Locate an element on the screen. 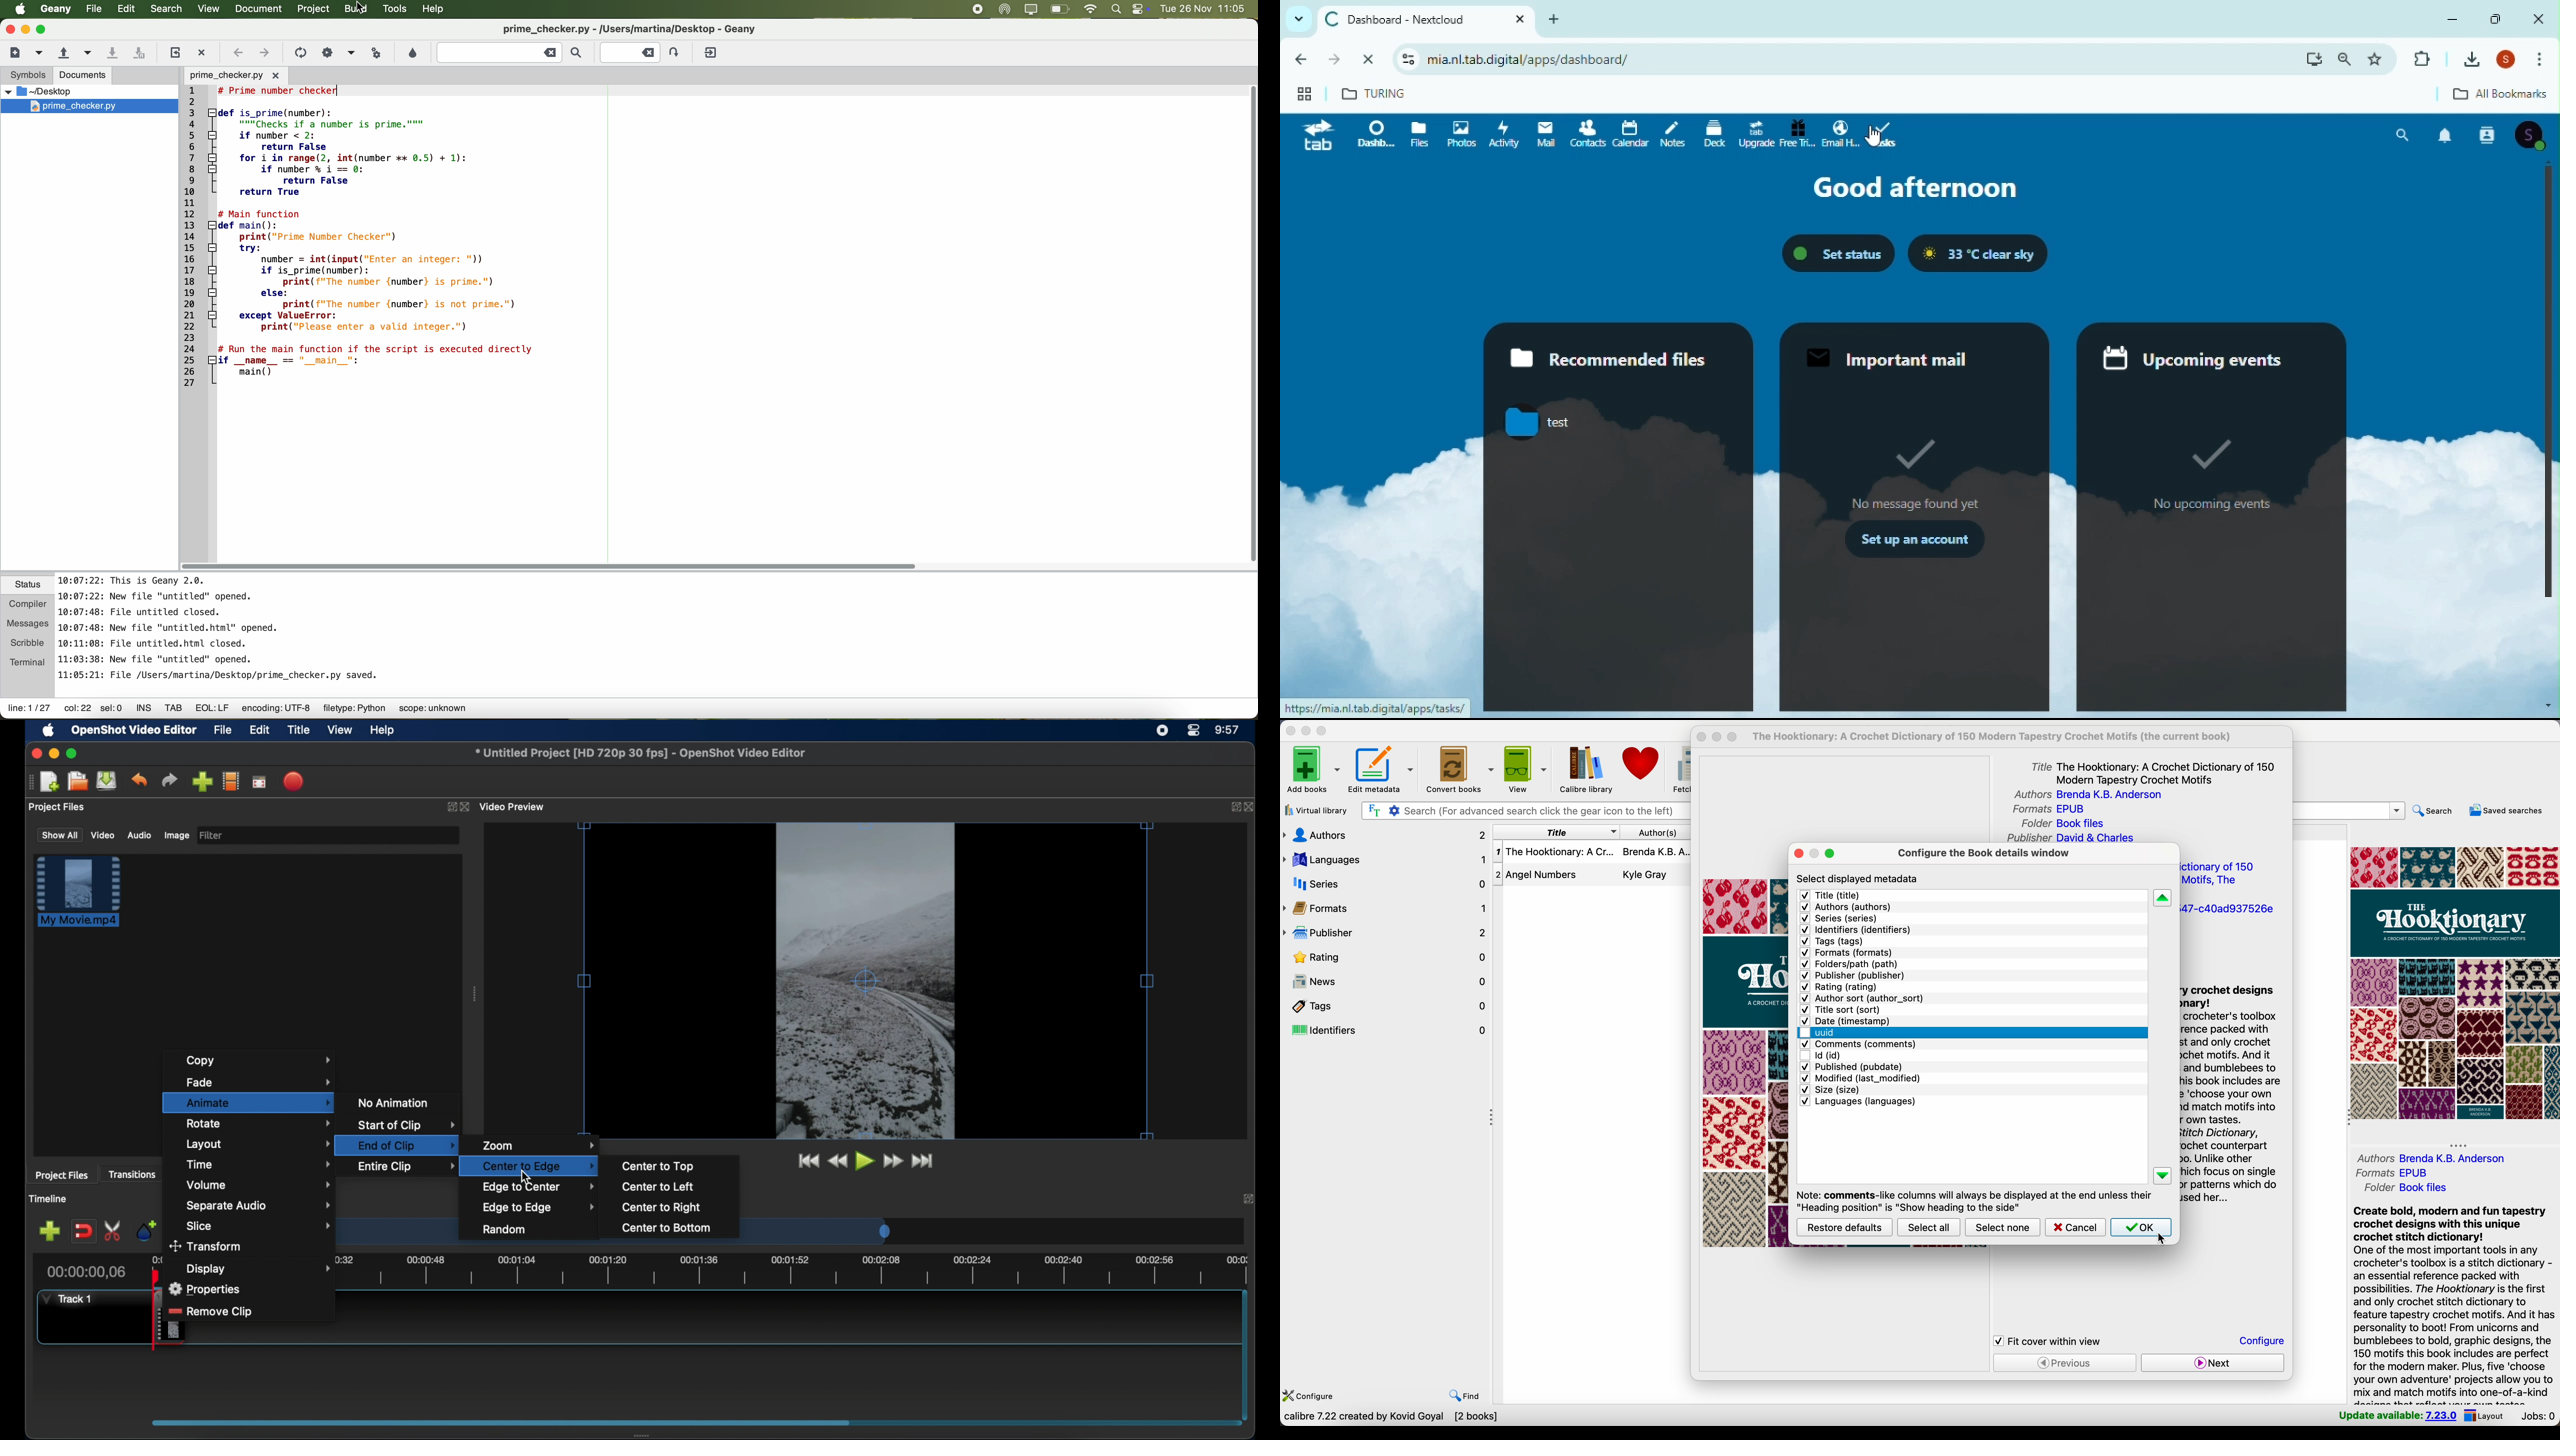  folder is located at coordinates (2410, 1188).